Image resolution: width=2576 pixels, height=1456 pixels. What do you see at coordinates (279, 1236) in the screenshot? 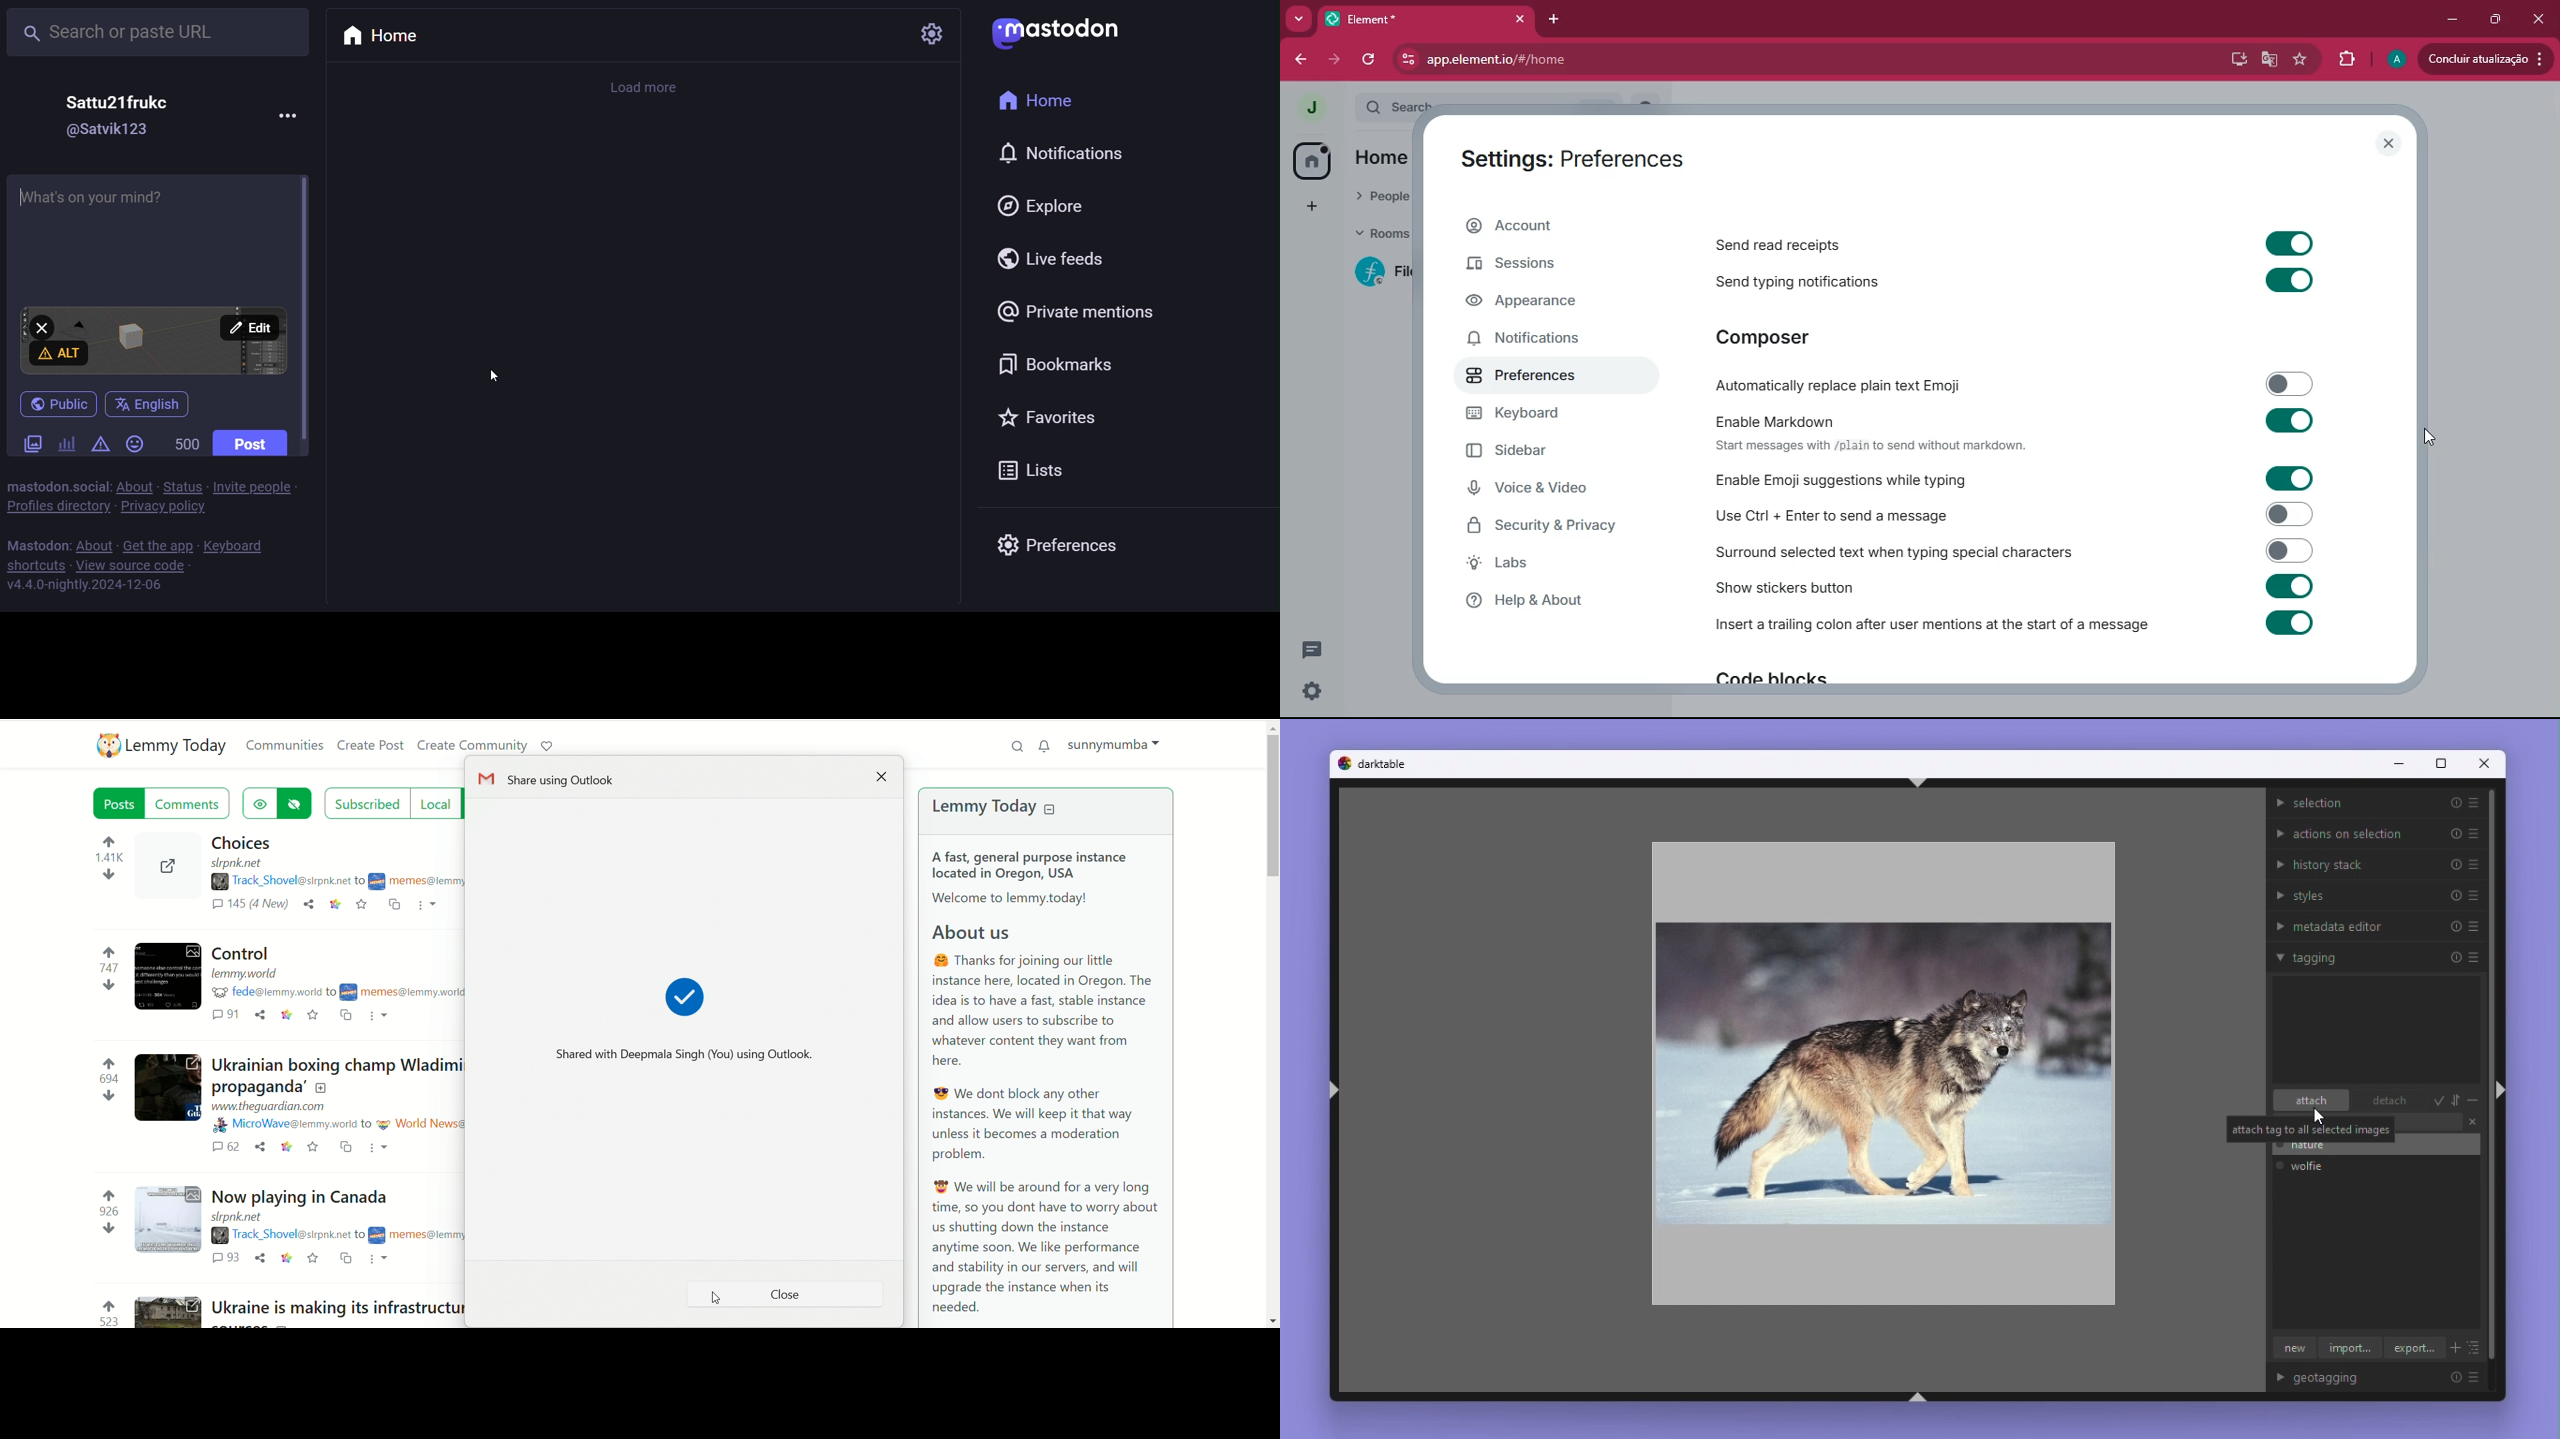
I see `username` at bounding box center [279, 1236].